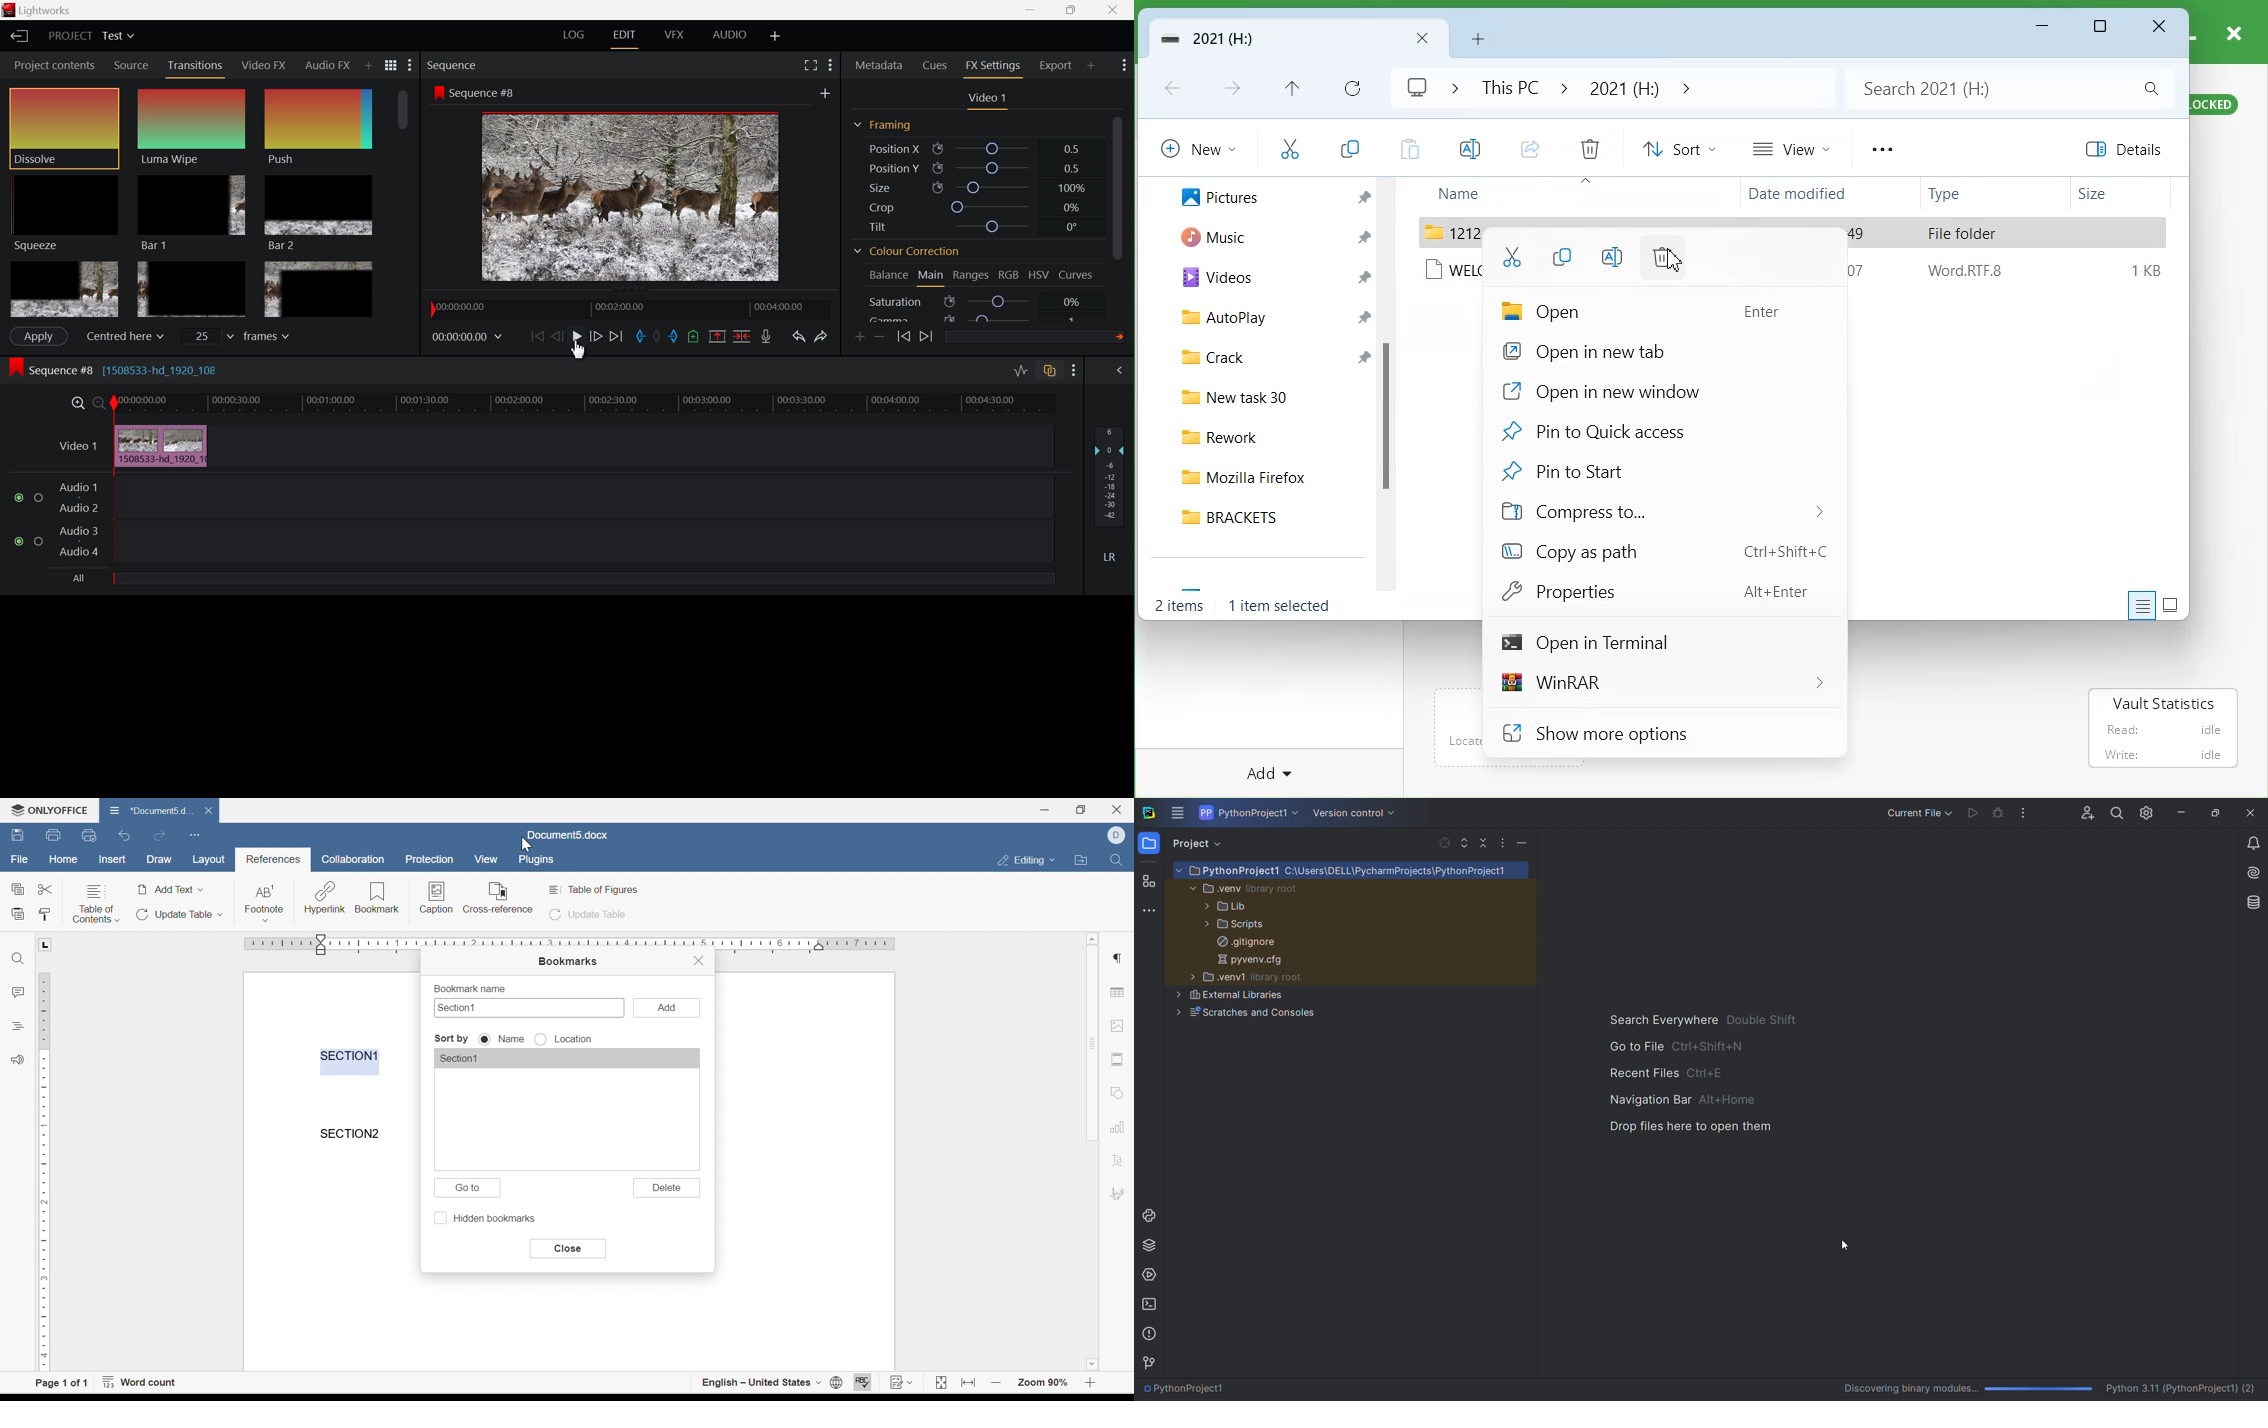 This screenshot has height=1428, width=2268. I want to click on home, so click(64, 859).